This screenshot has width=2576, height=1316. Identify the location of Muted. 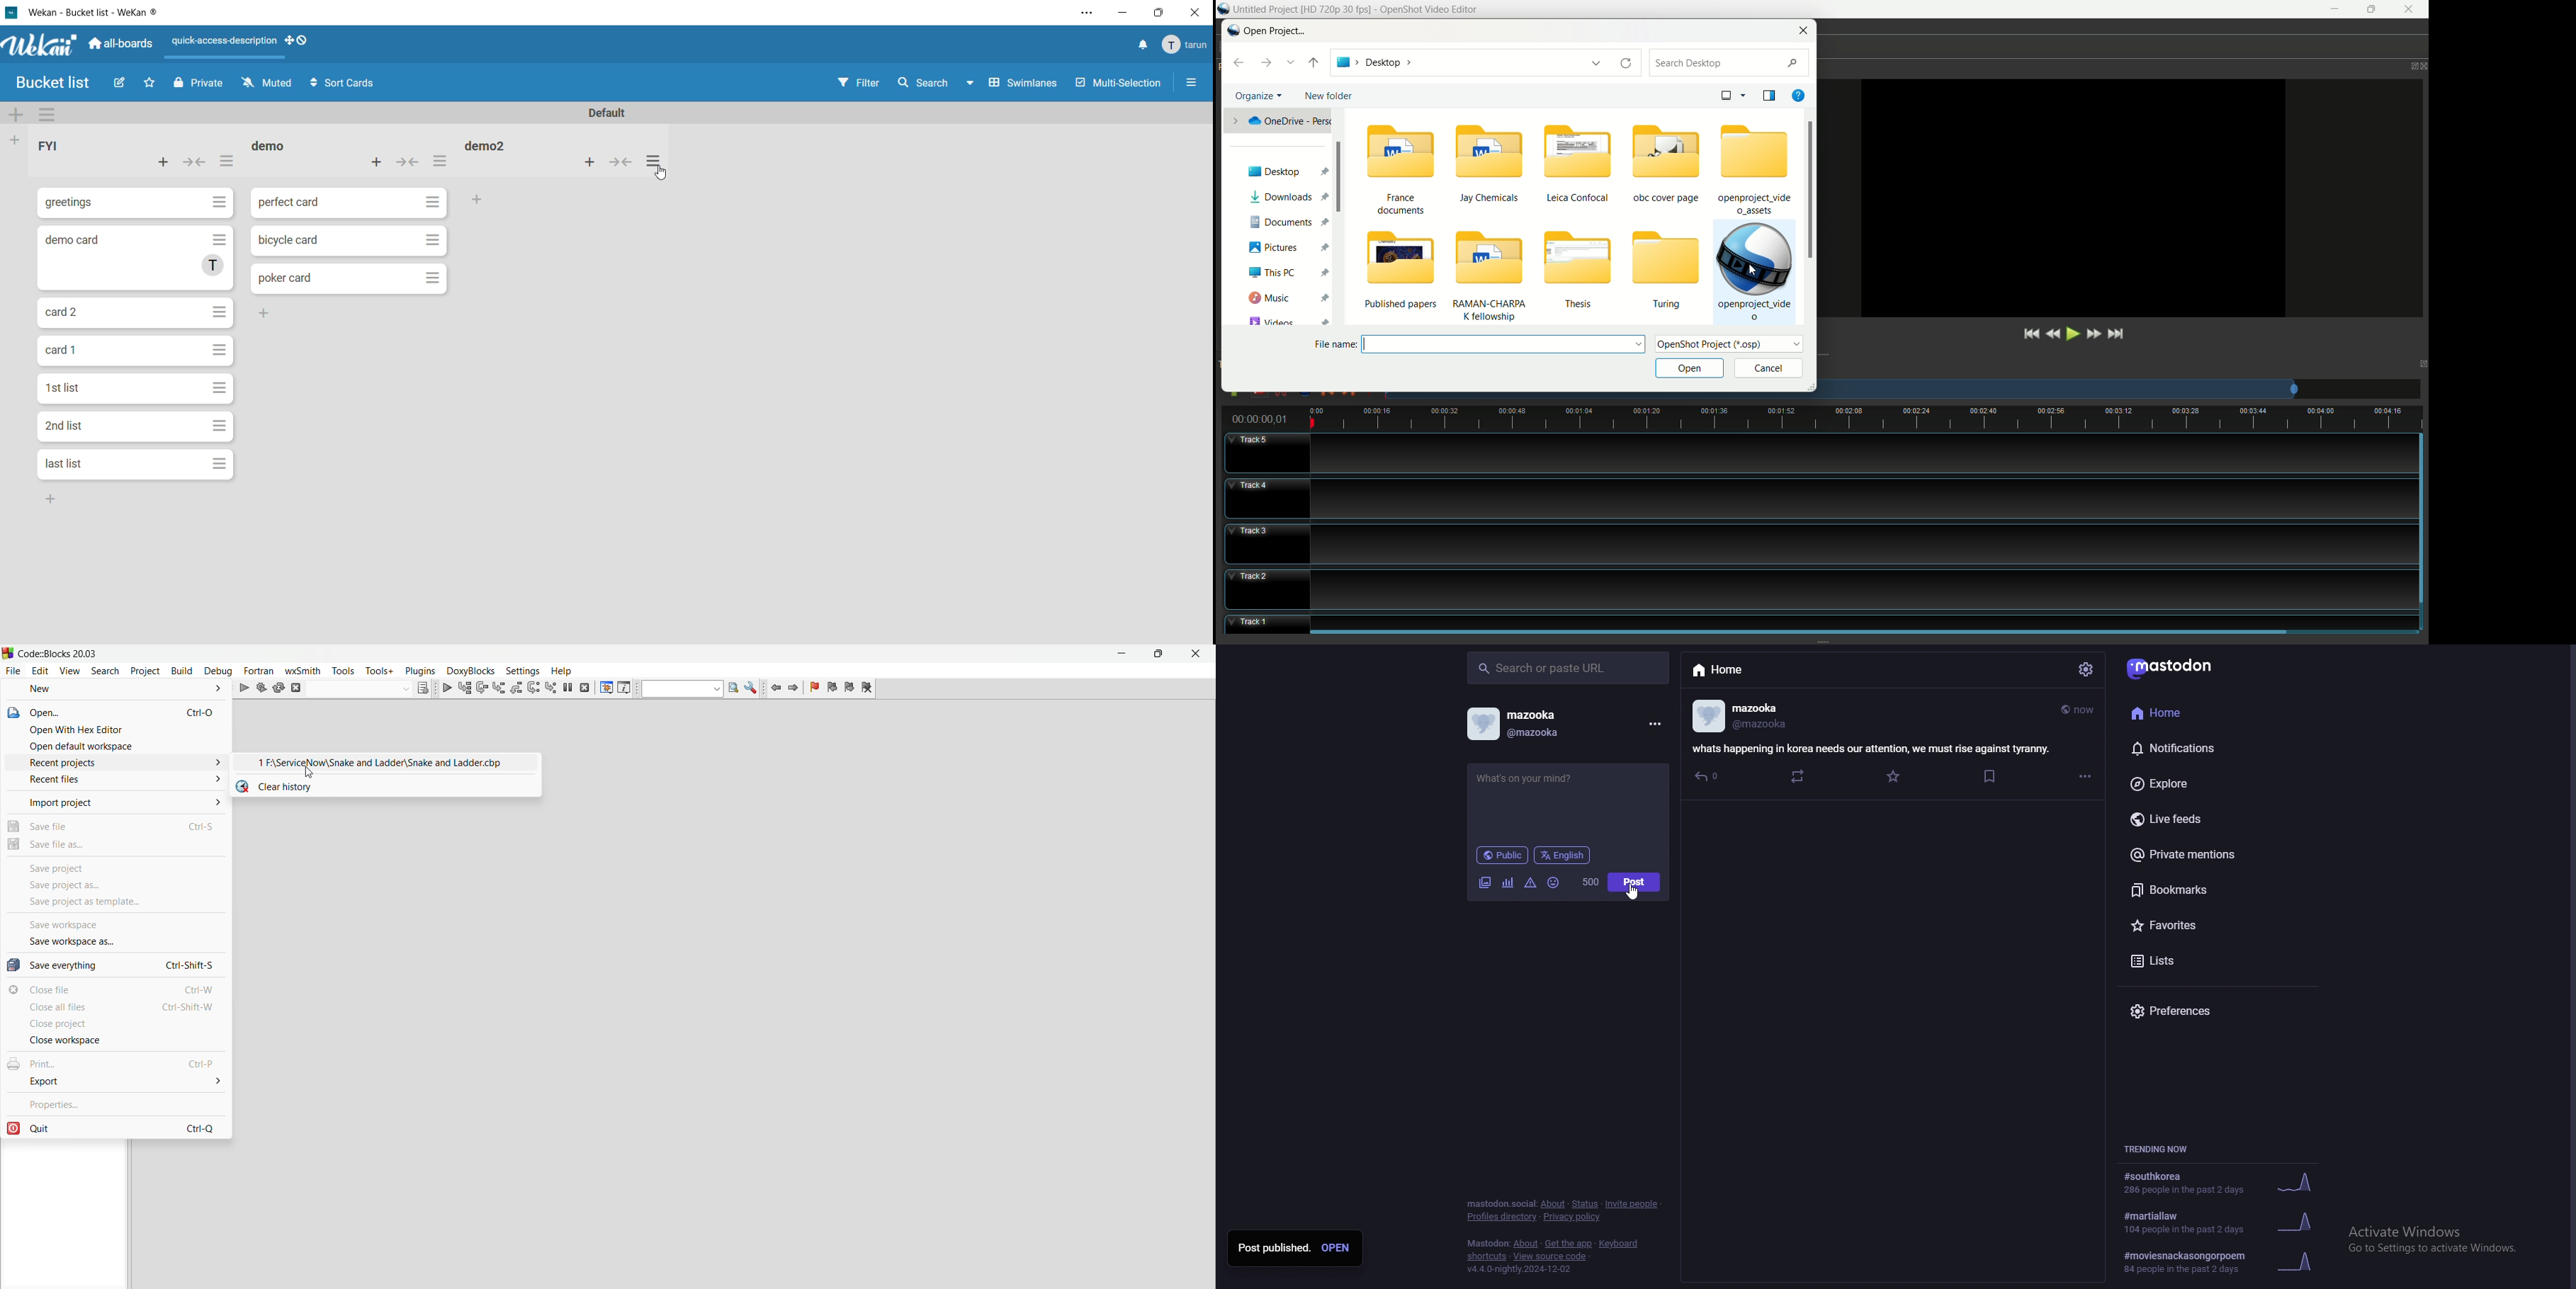
(264, 85).